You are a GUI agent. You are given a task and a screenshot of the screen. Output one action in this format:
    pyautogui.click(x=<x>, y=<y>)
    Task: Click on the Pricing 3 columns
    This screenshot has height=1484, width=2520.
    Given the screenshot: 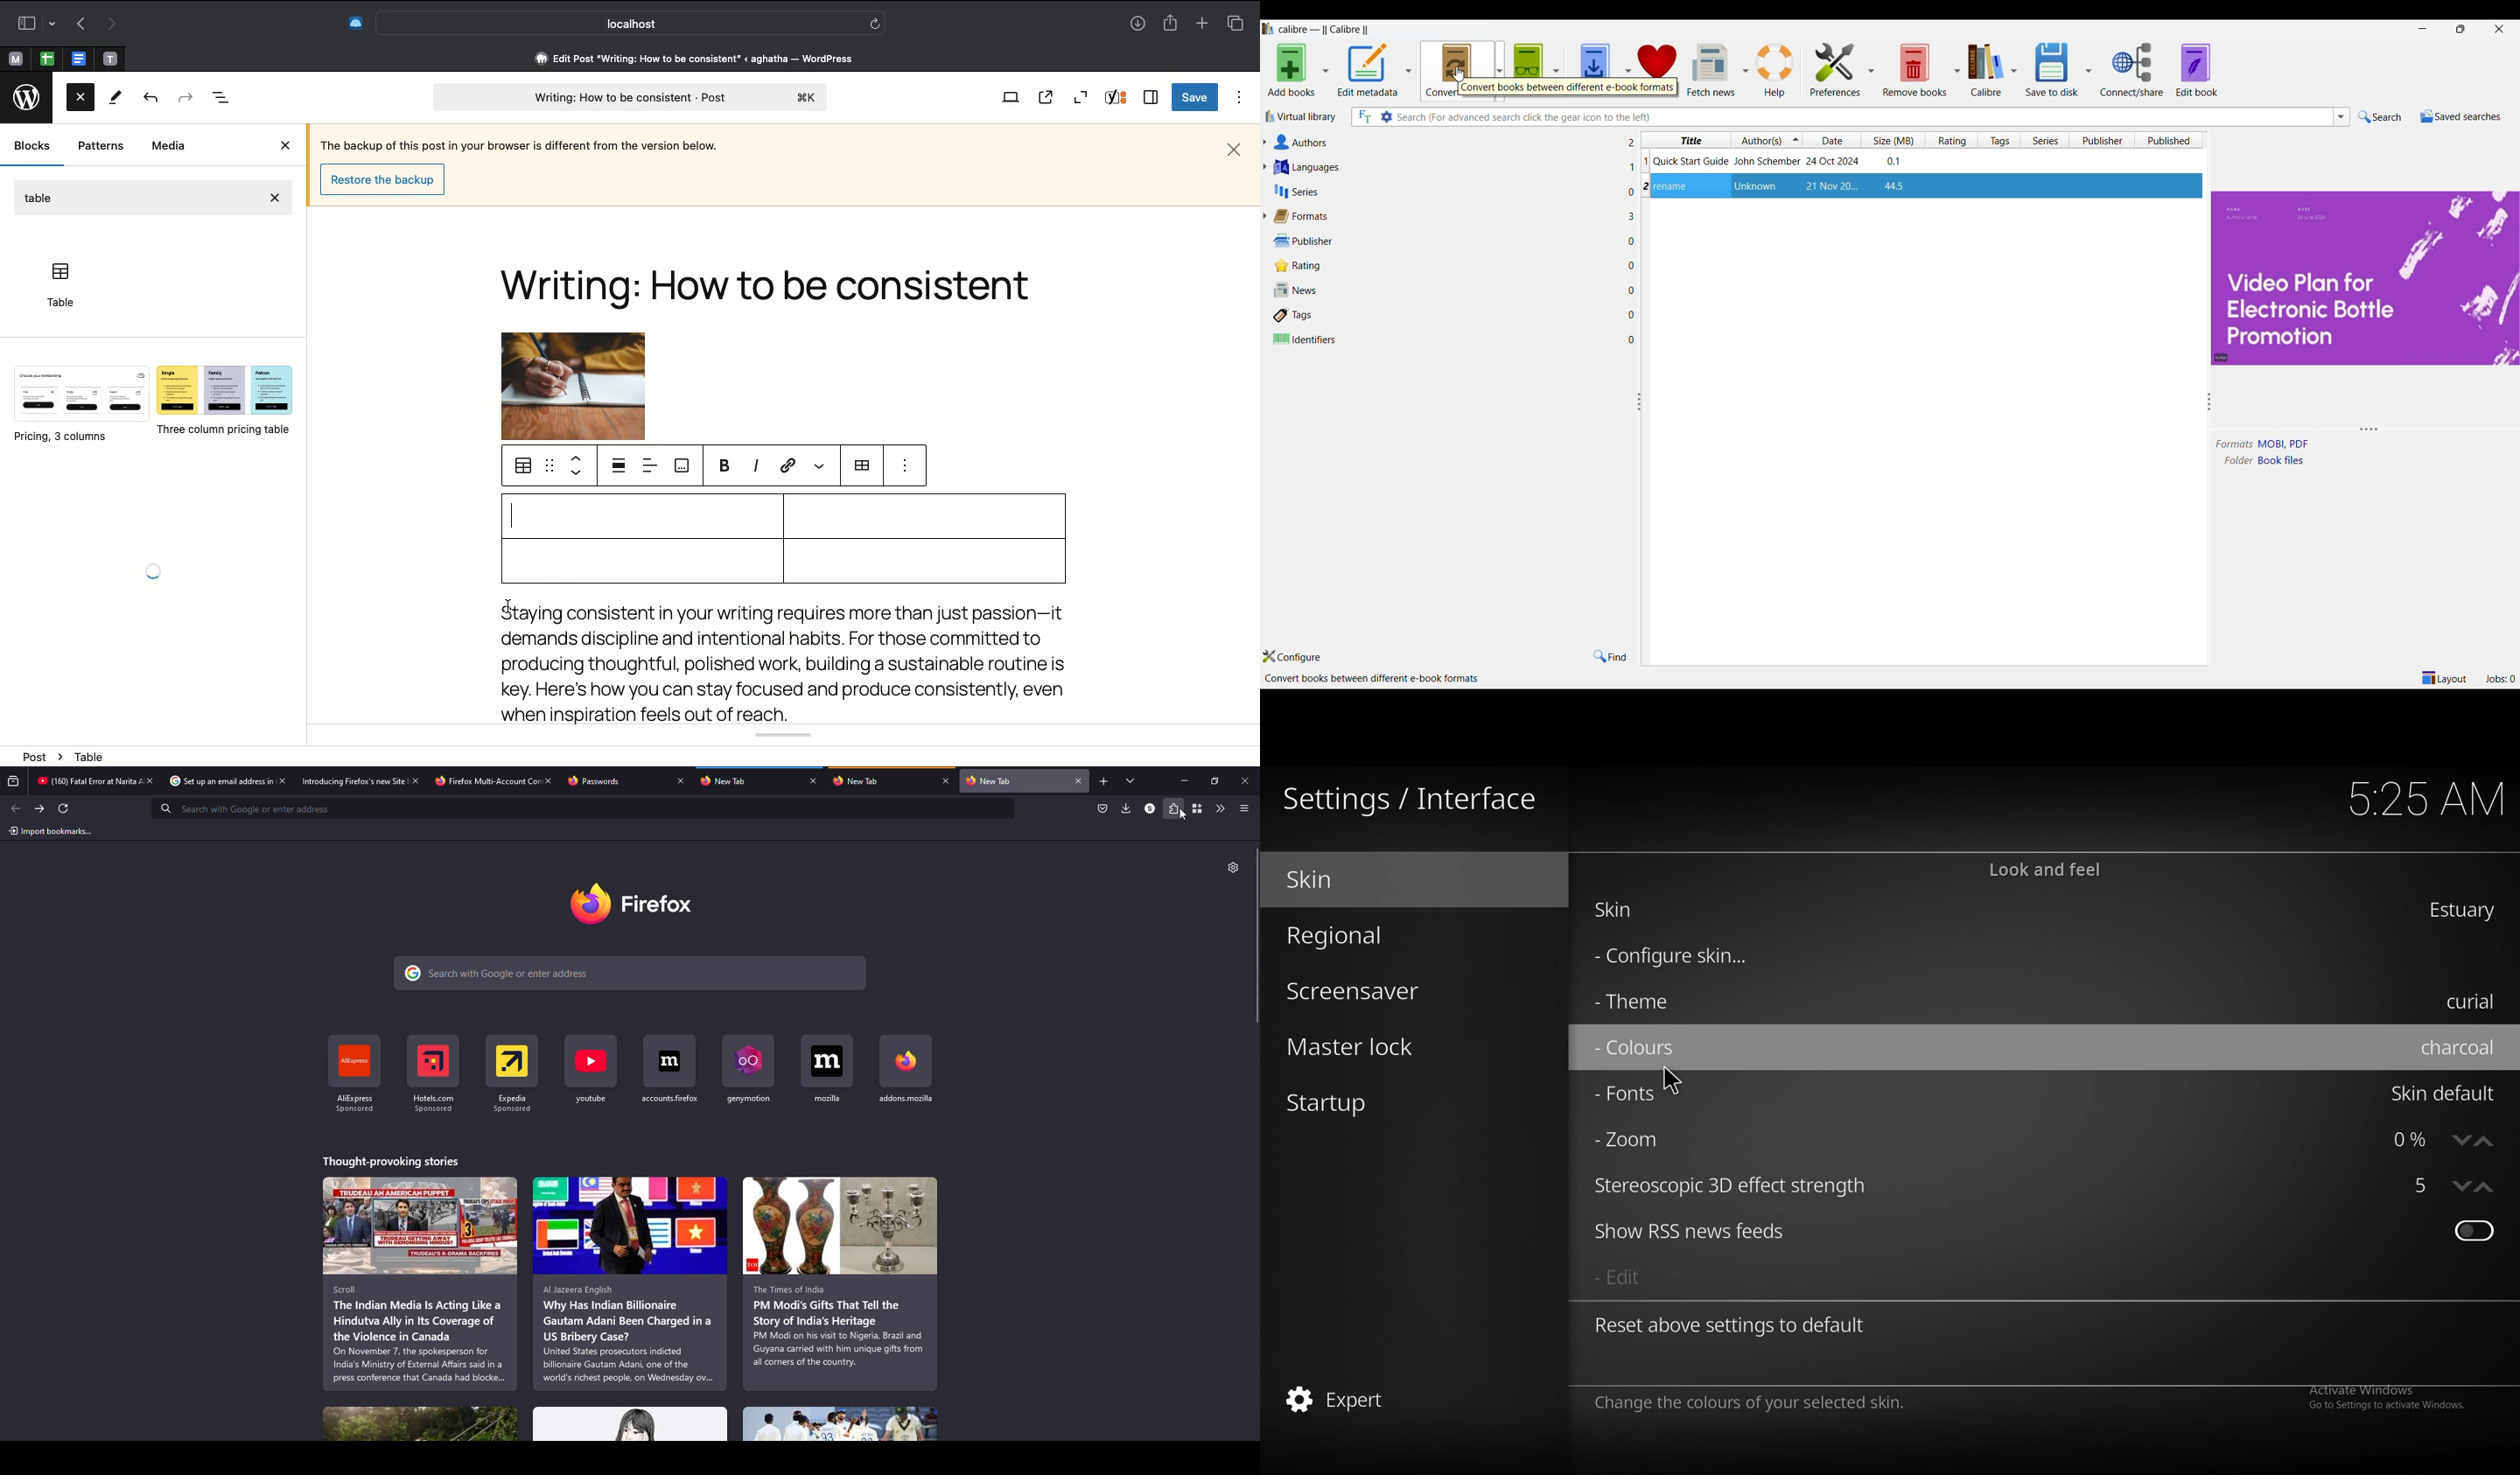 What is the action you would take?
    pyautogui.click(x=78, y=403)
    